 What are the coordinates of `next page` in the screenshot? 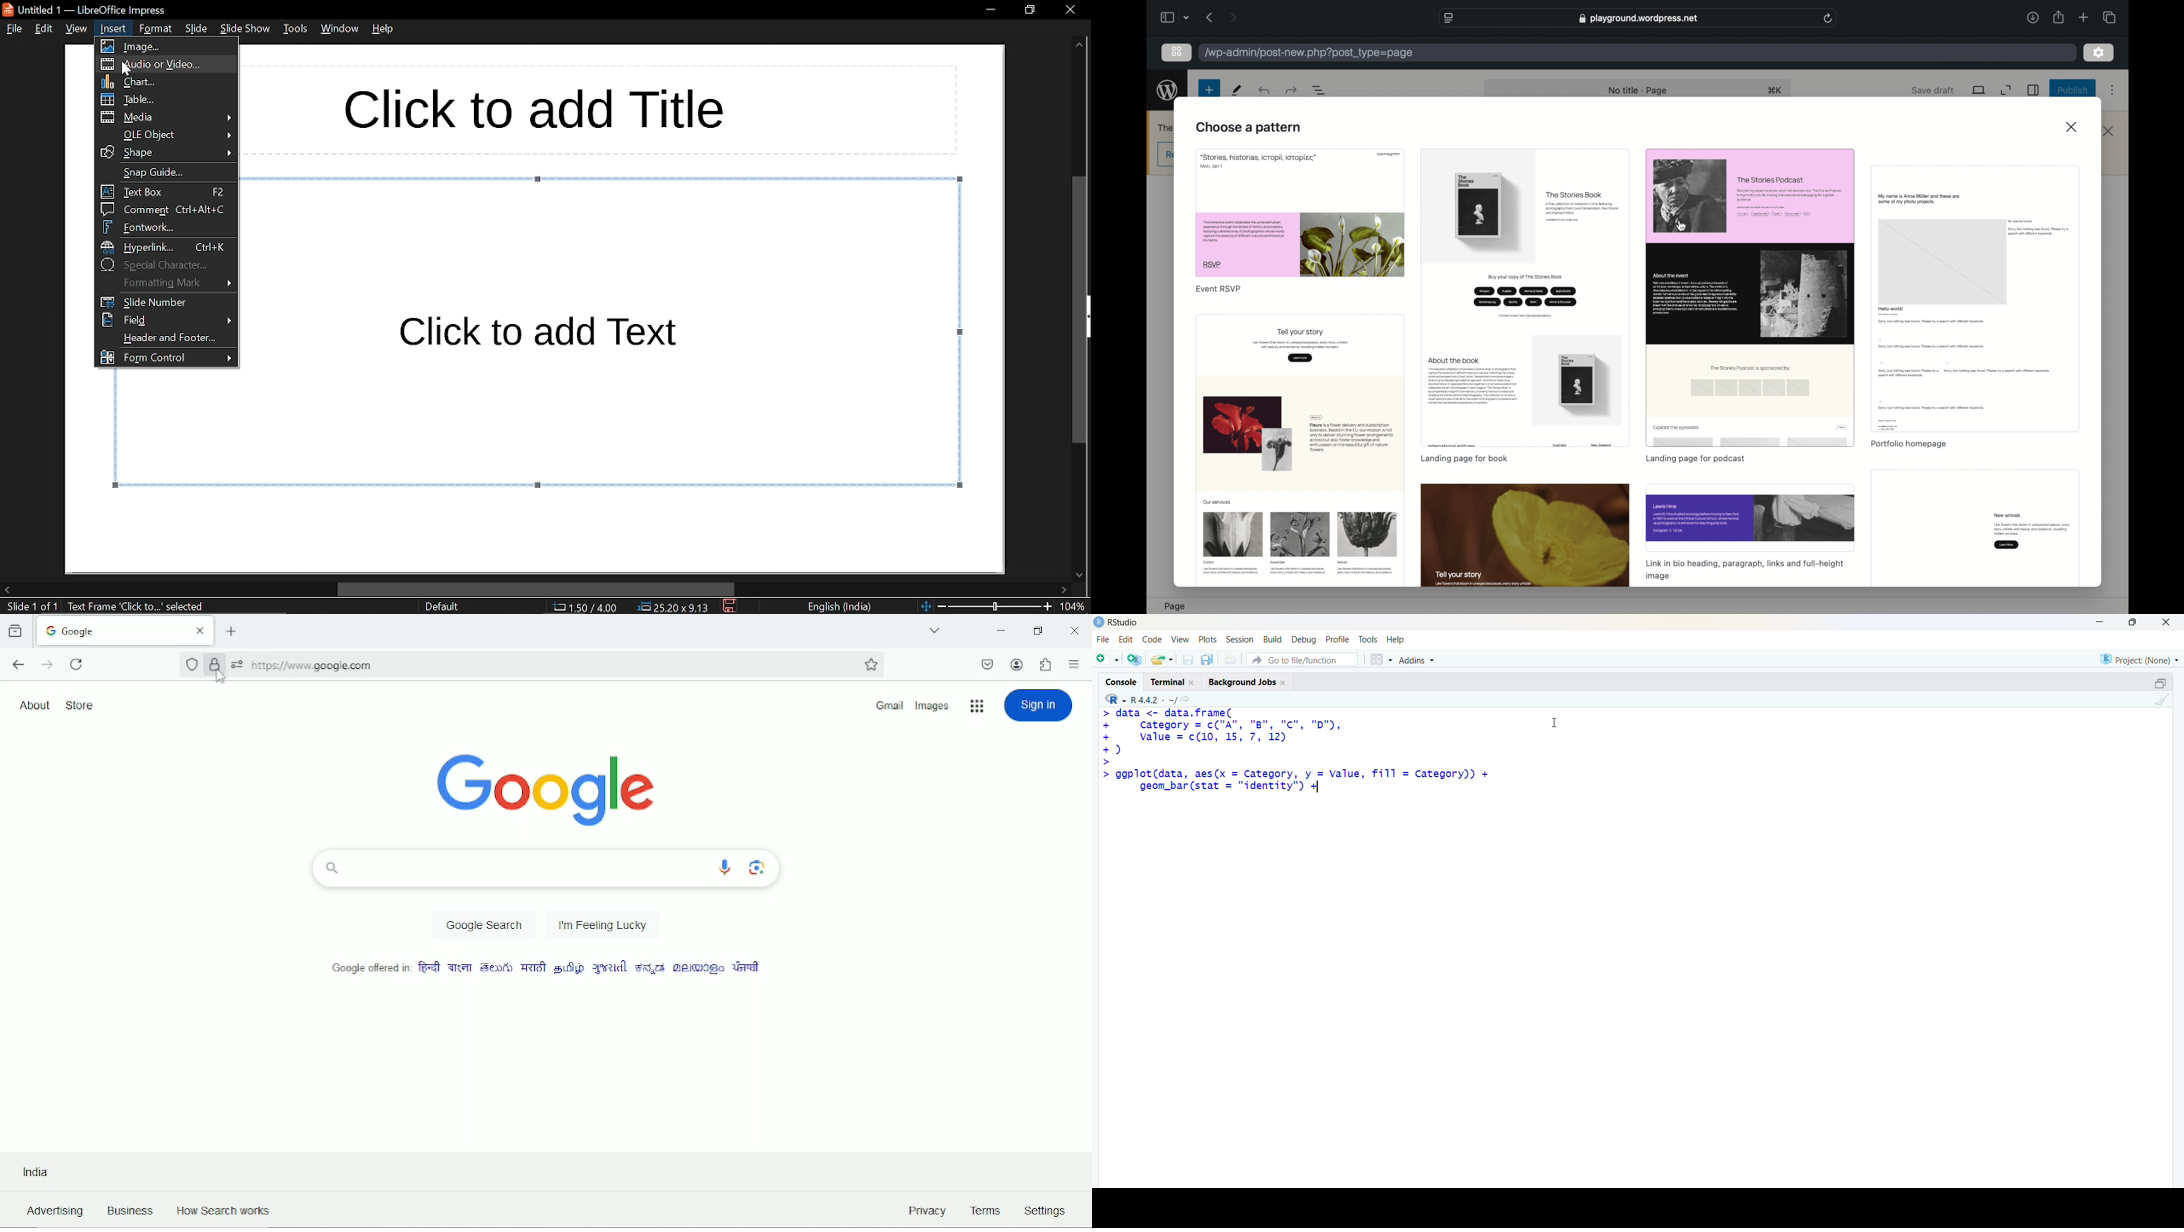 It's located at (1233, 17).